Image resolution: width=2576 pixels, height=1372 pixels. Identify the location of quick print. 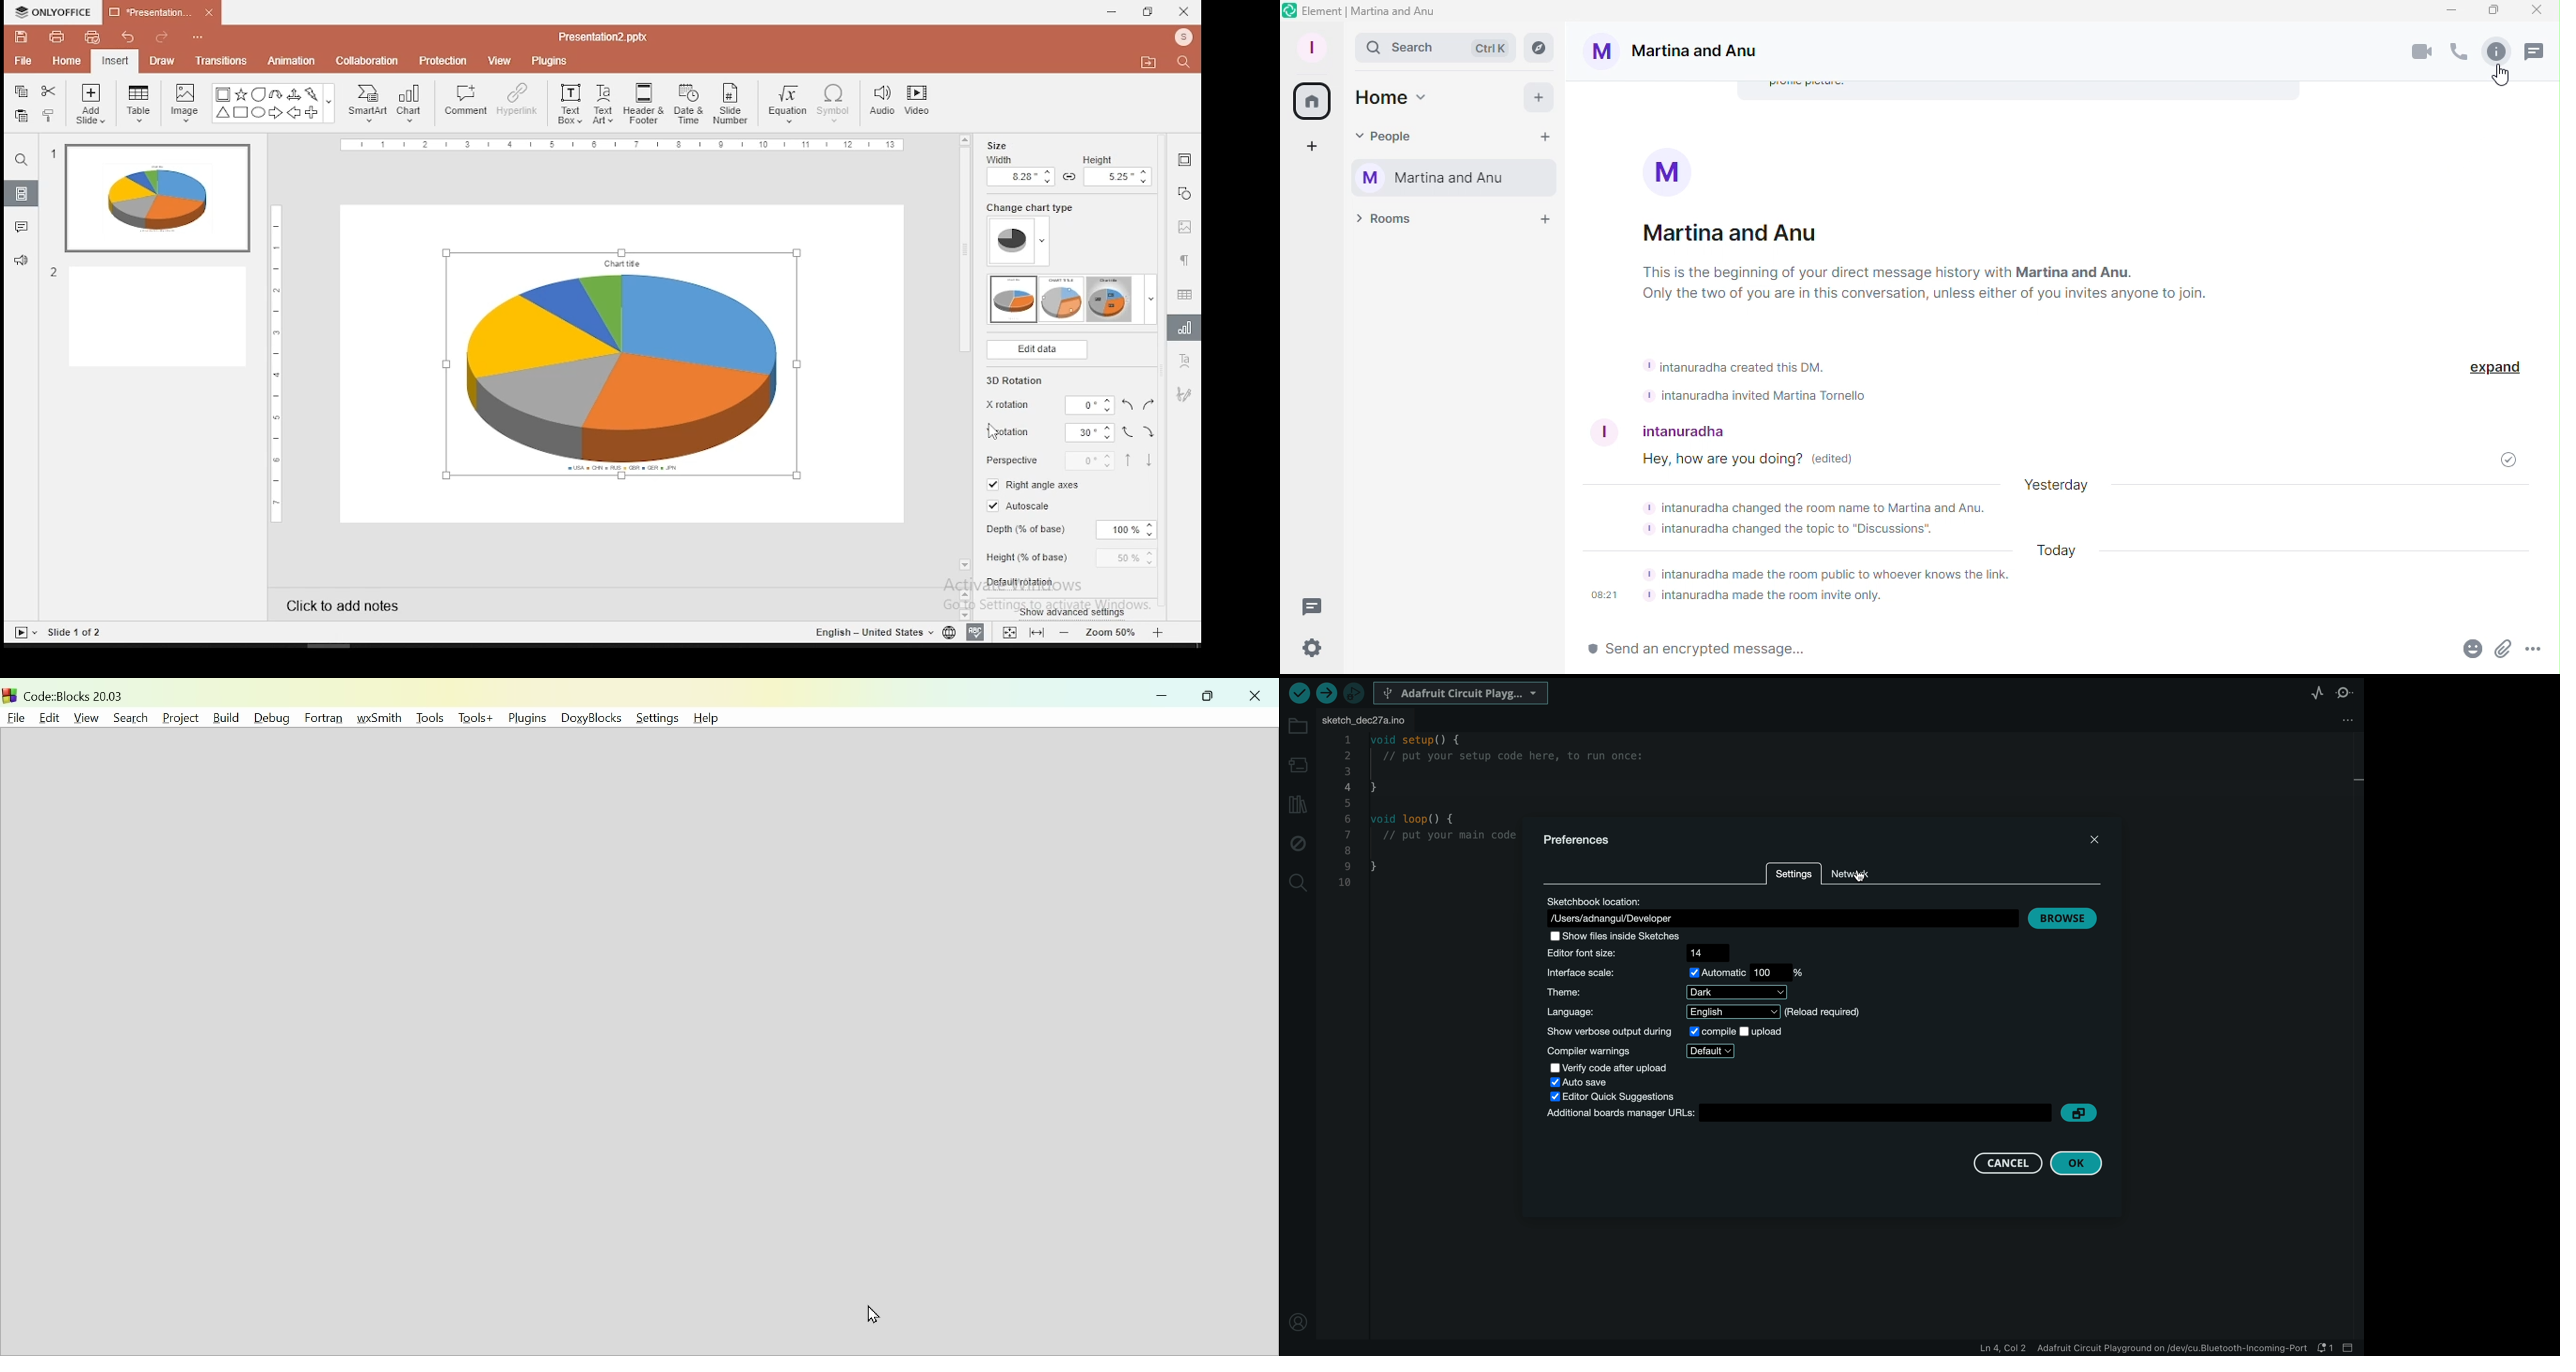
(94, 37).